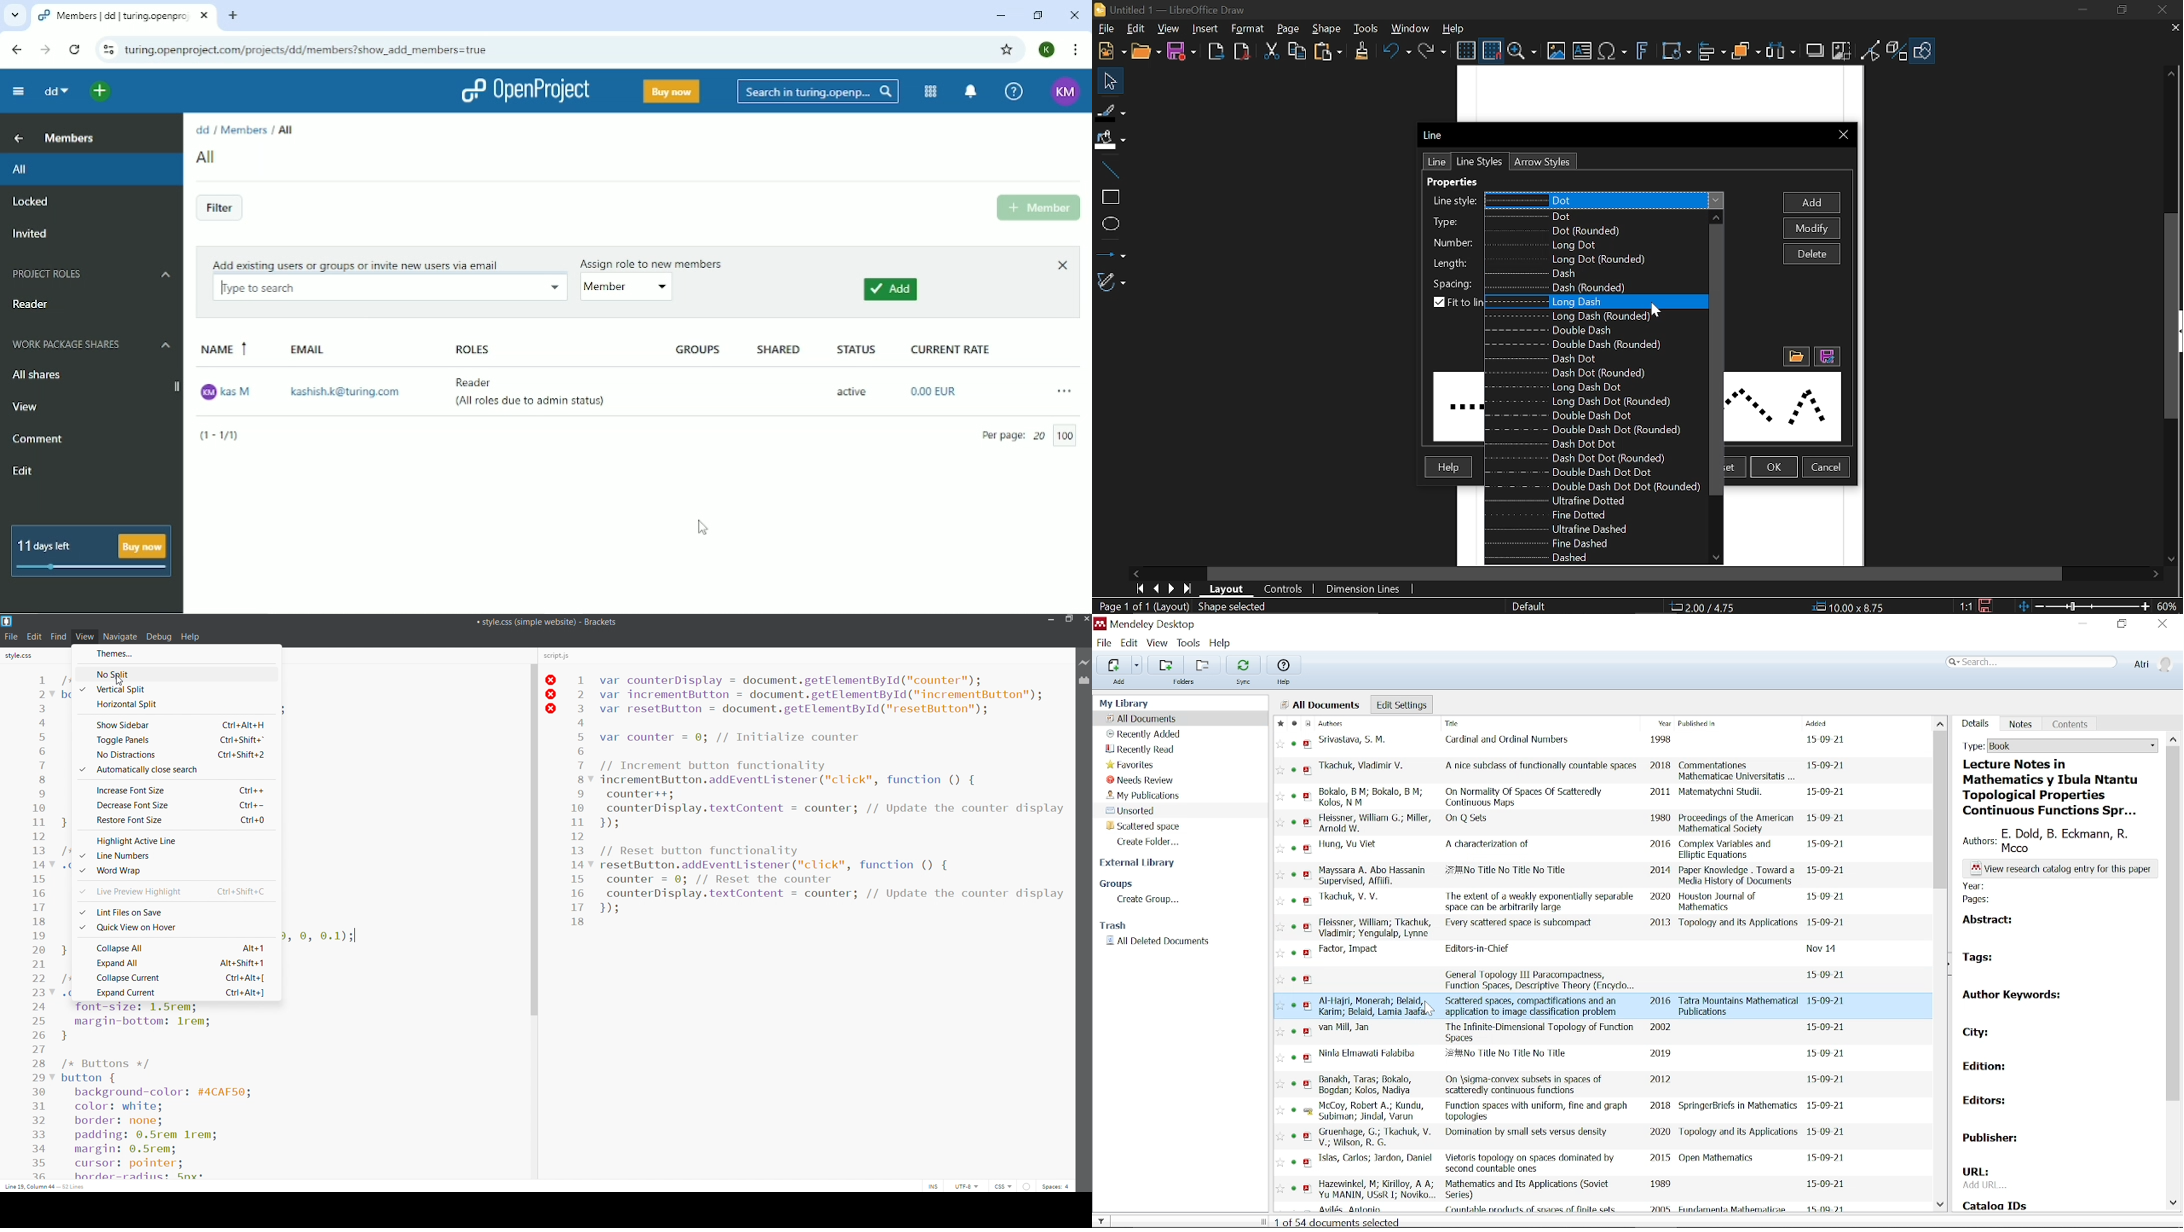 The height and width of the screenshot is (1232, 2184). What do you see at coordinates (1827, 768) in the screenshot?
I see `date` at bounding box center [1827, 768].